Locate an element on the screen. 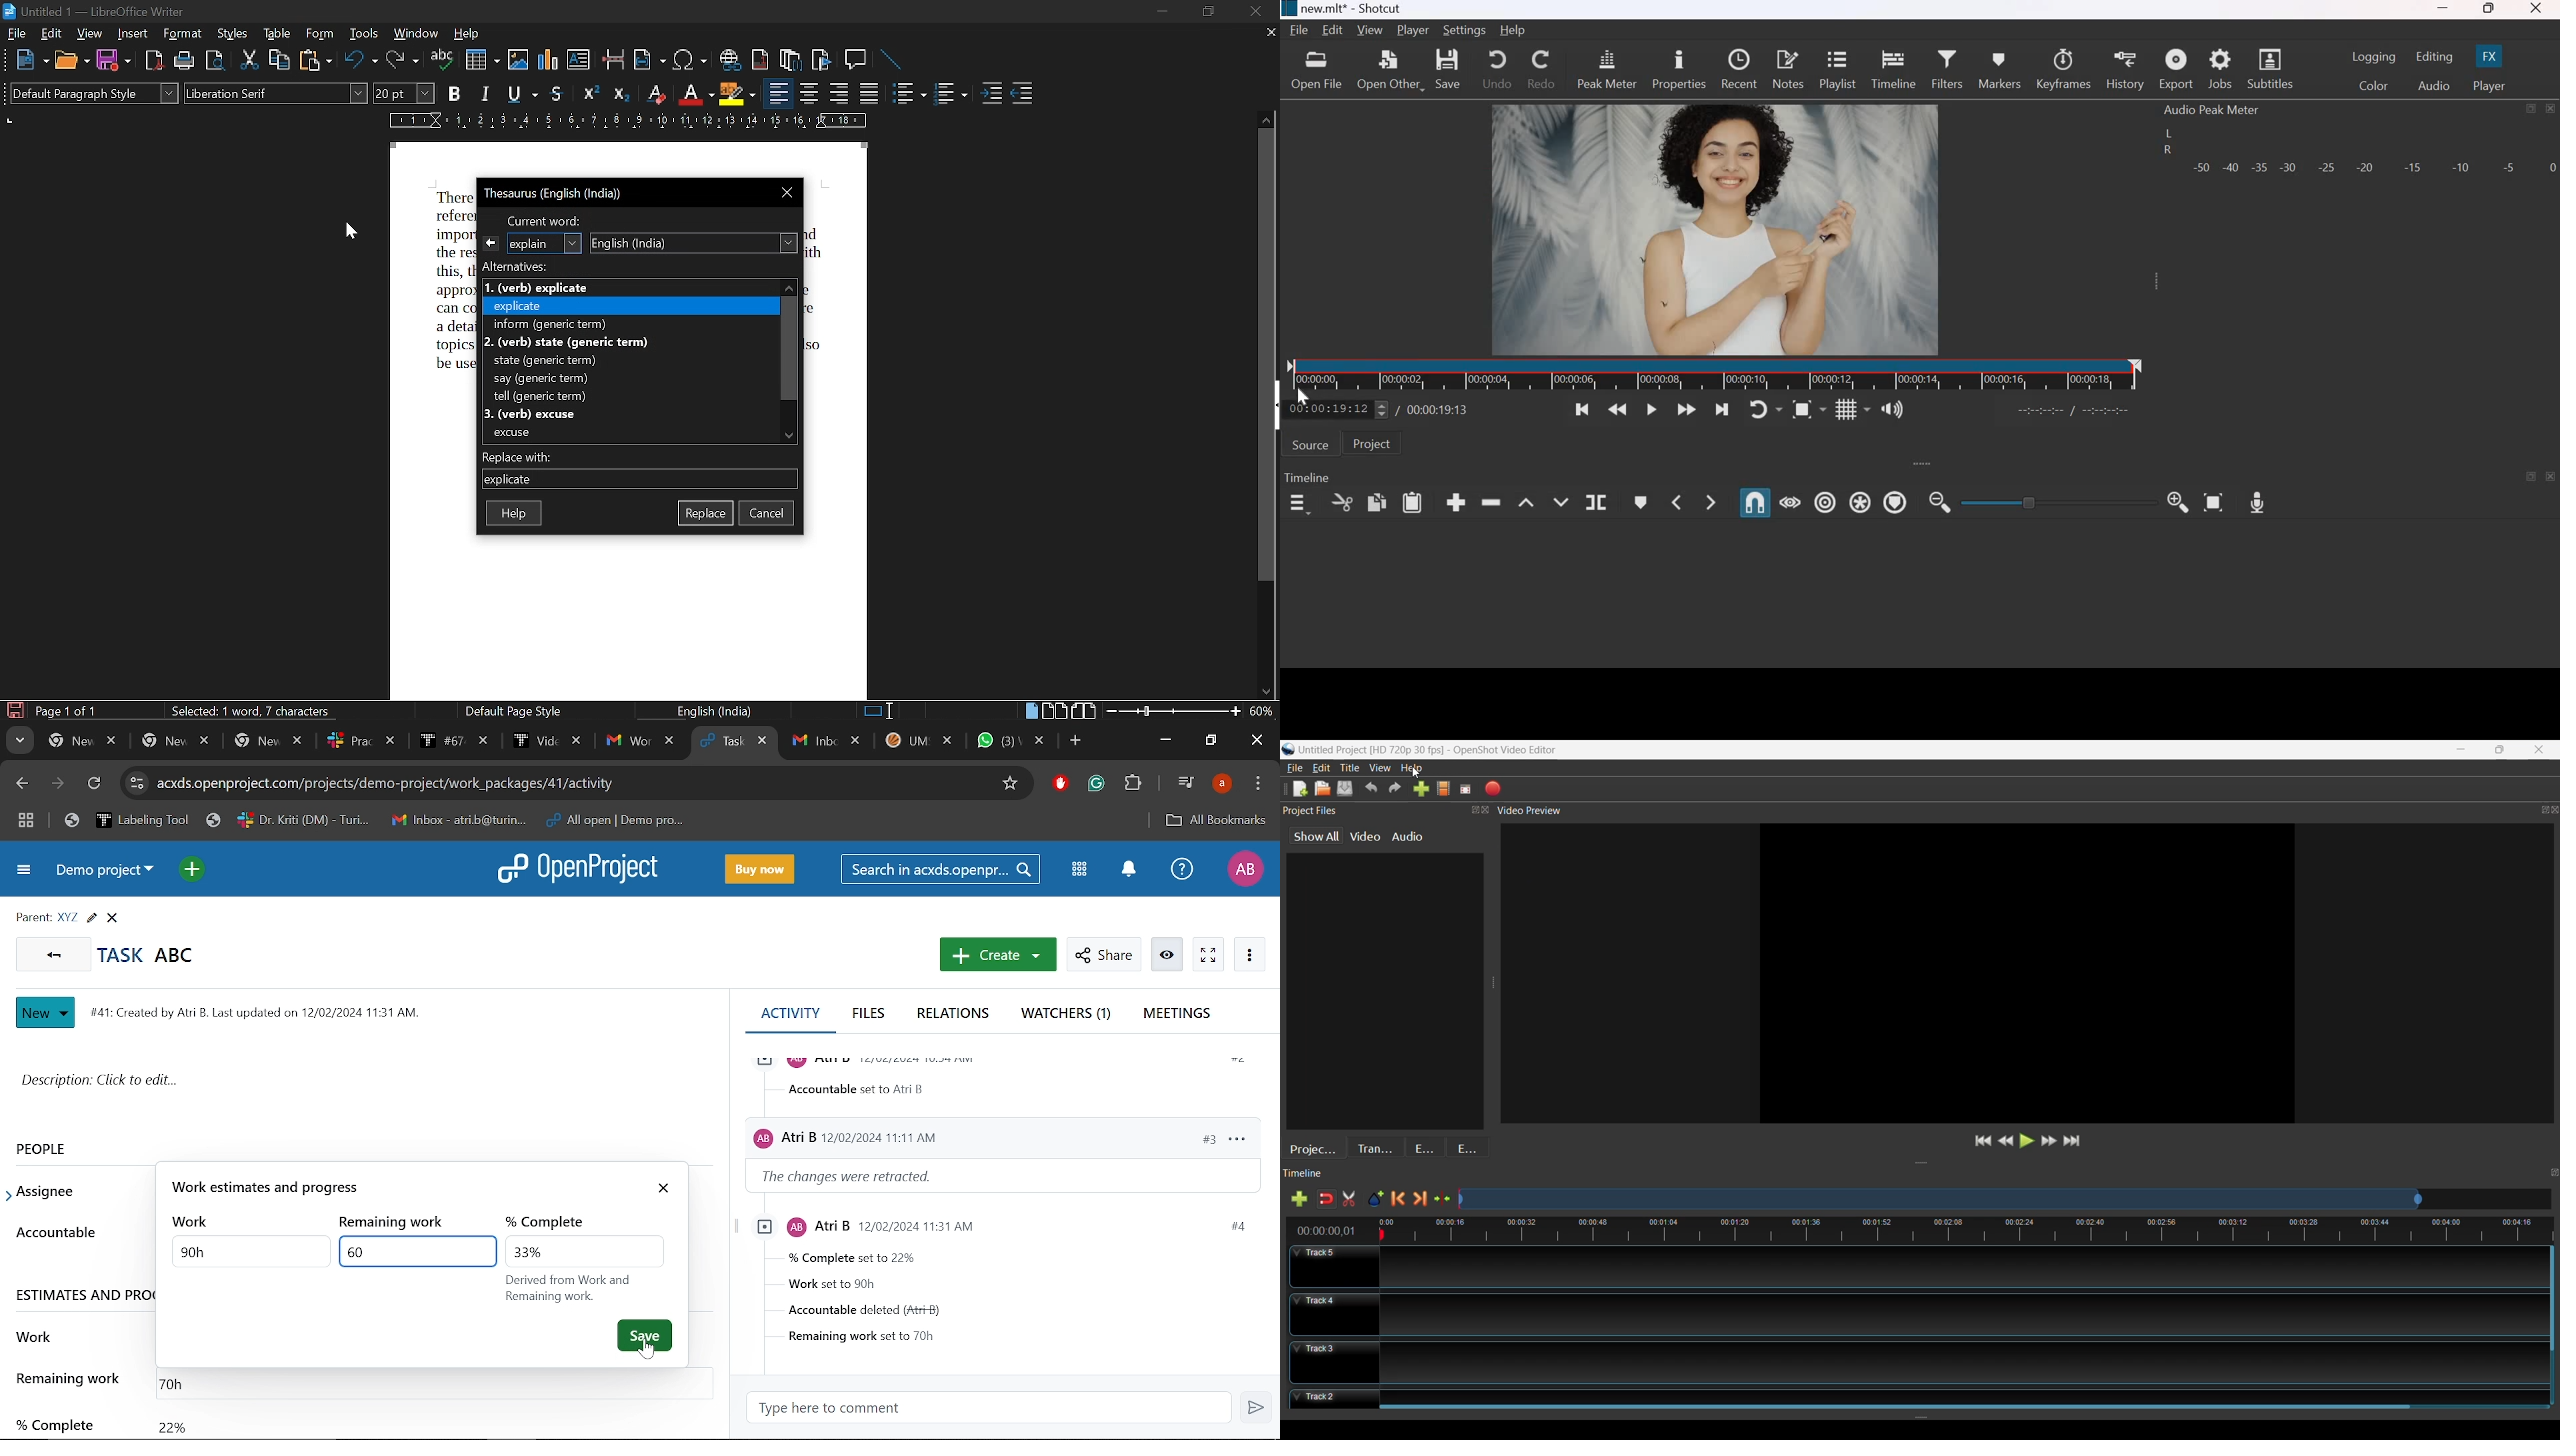 This screenshot has width=2576, height=1456. notes is located at coordinates (1788, 68).